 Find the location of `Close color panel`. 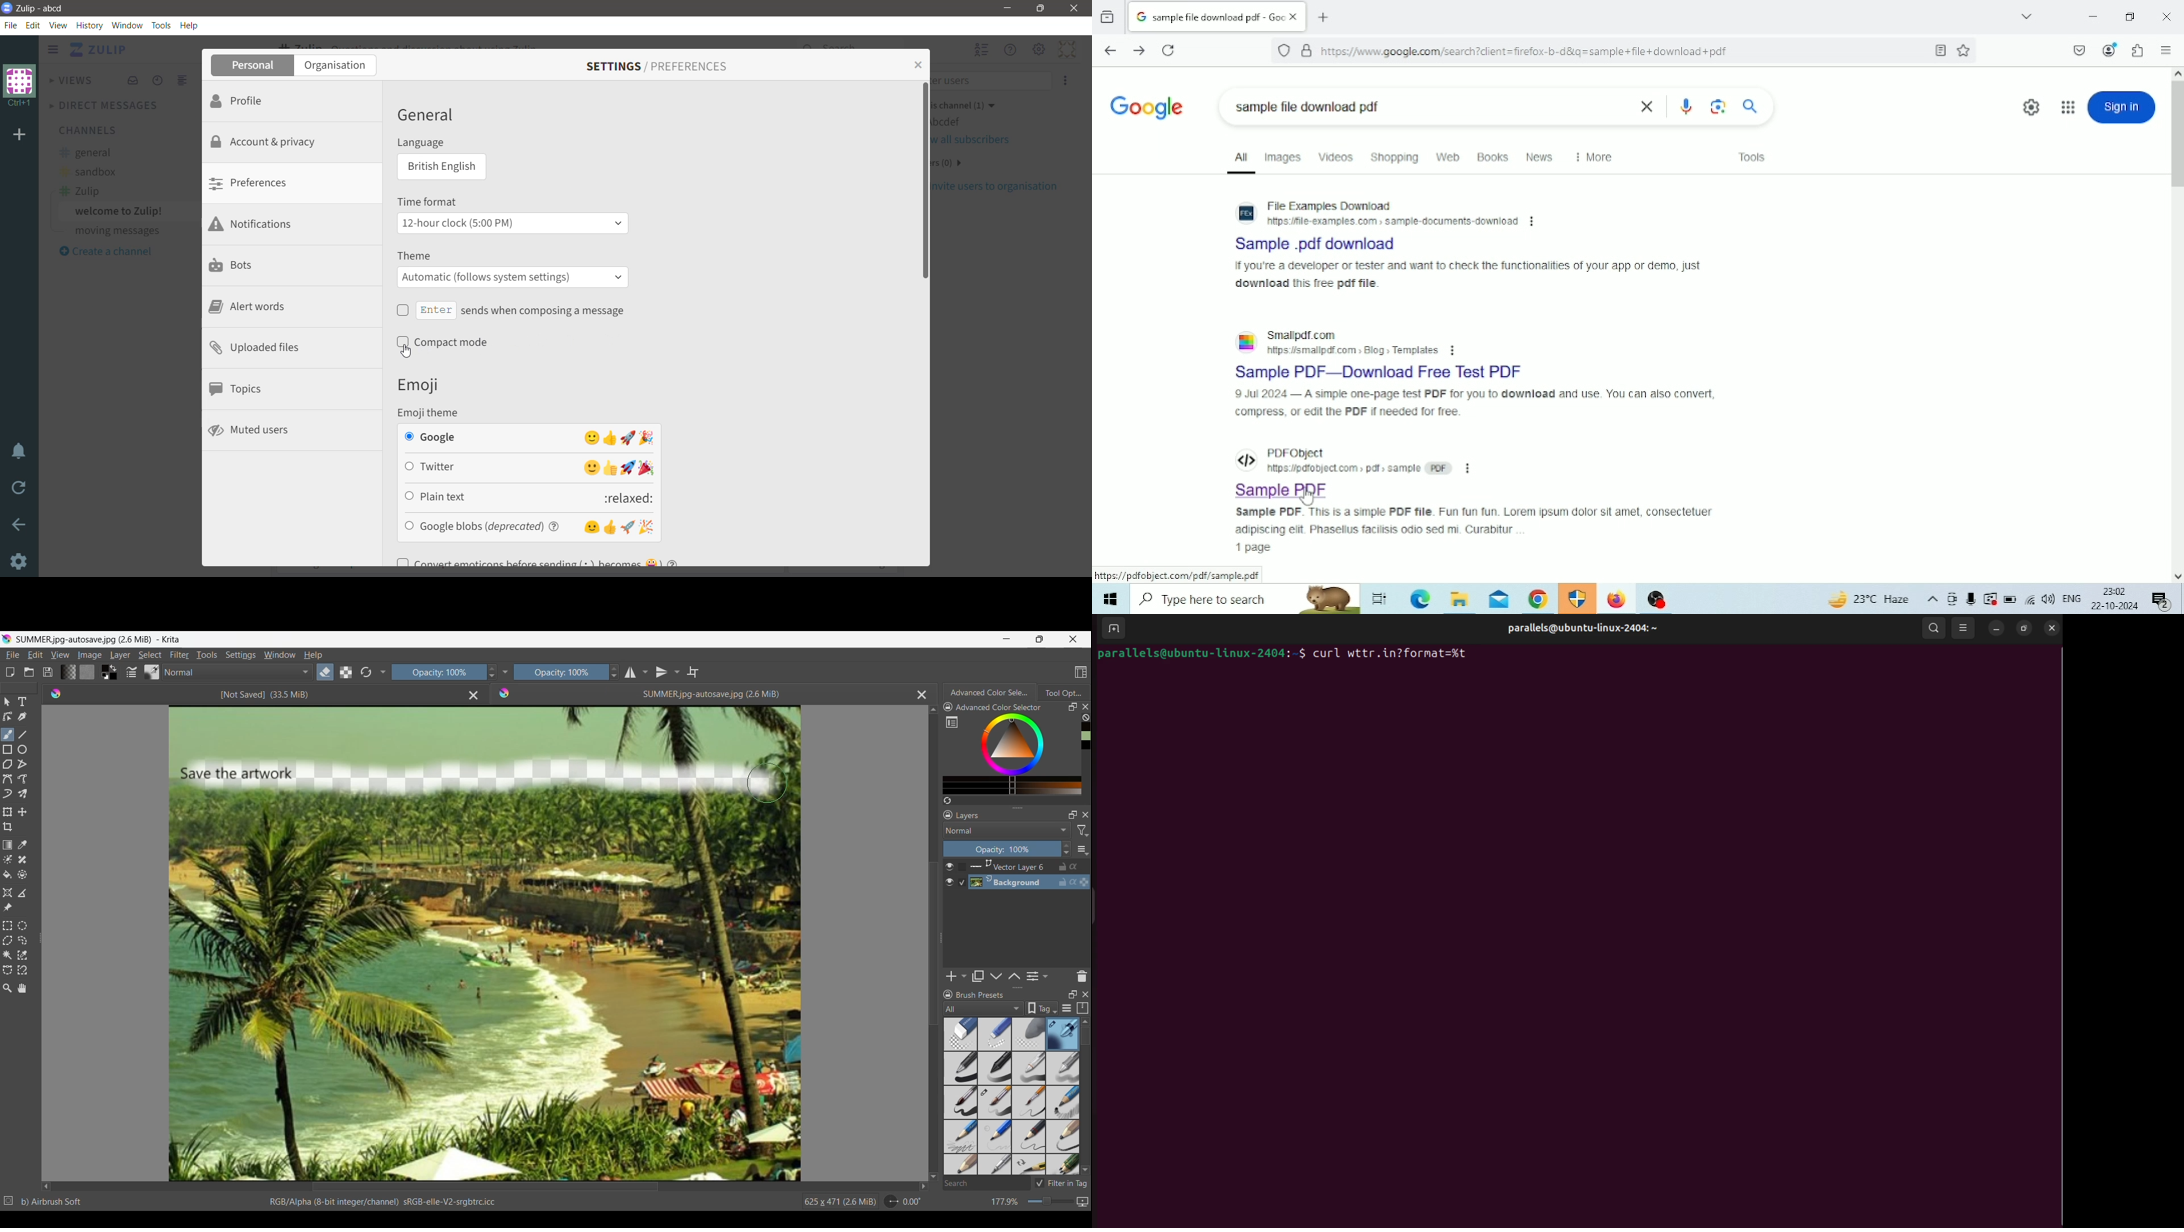

Close color panel is located at coordinates (1086, 707).